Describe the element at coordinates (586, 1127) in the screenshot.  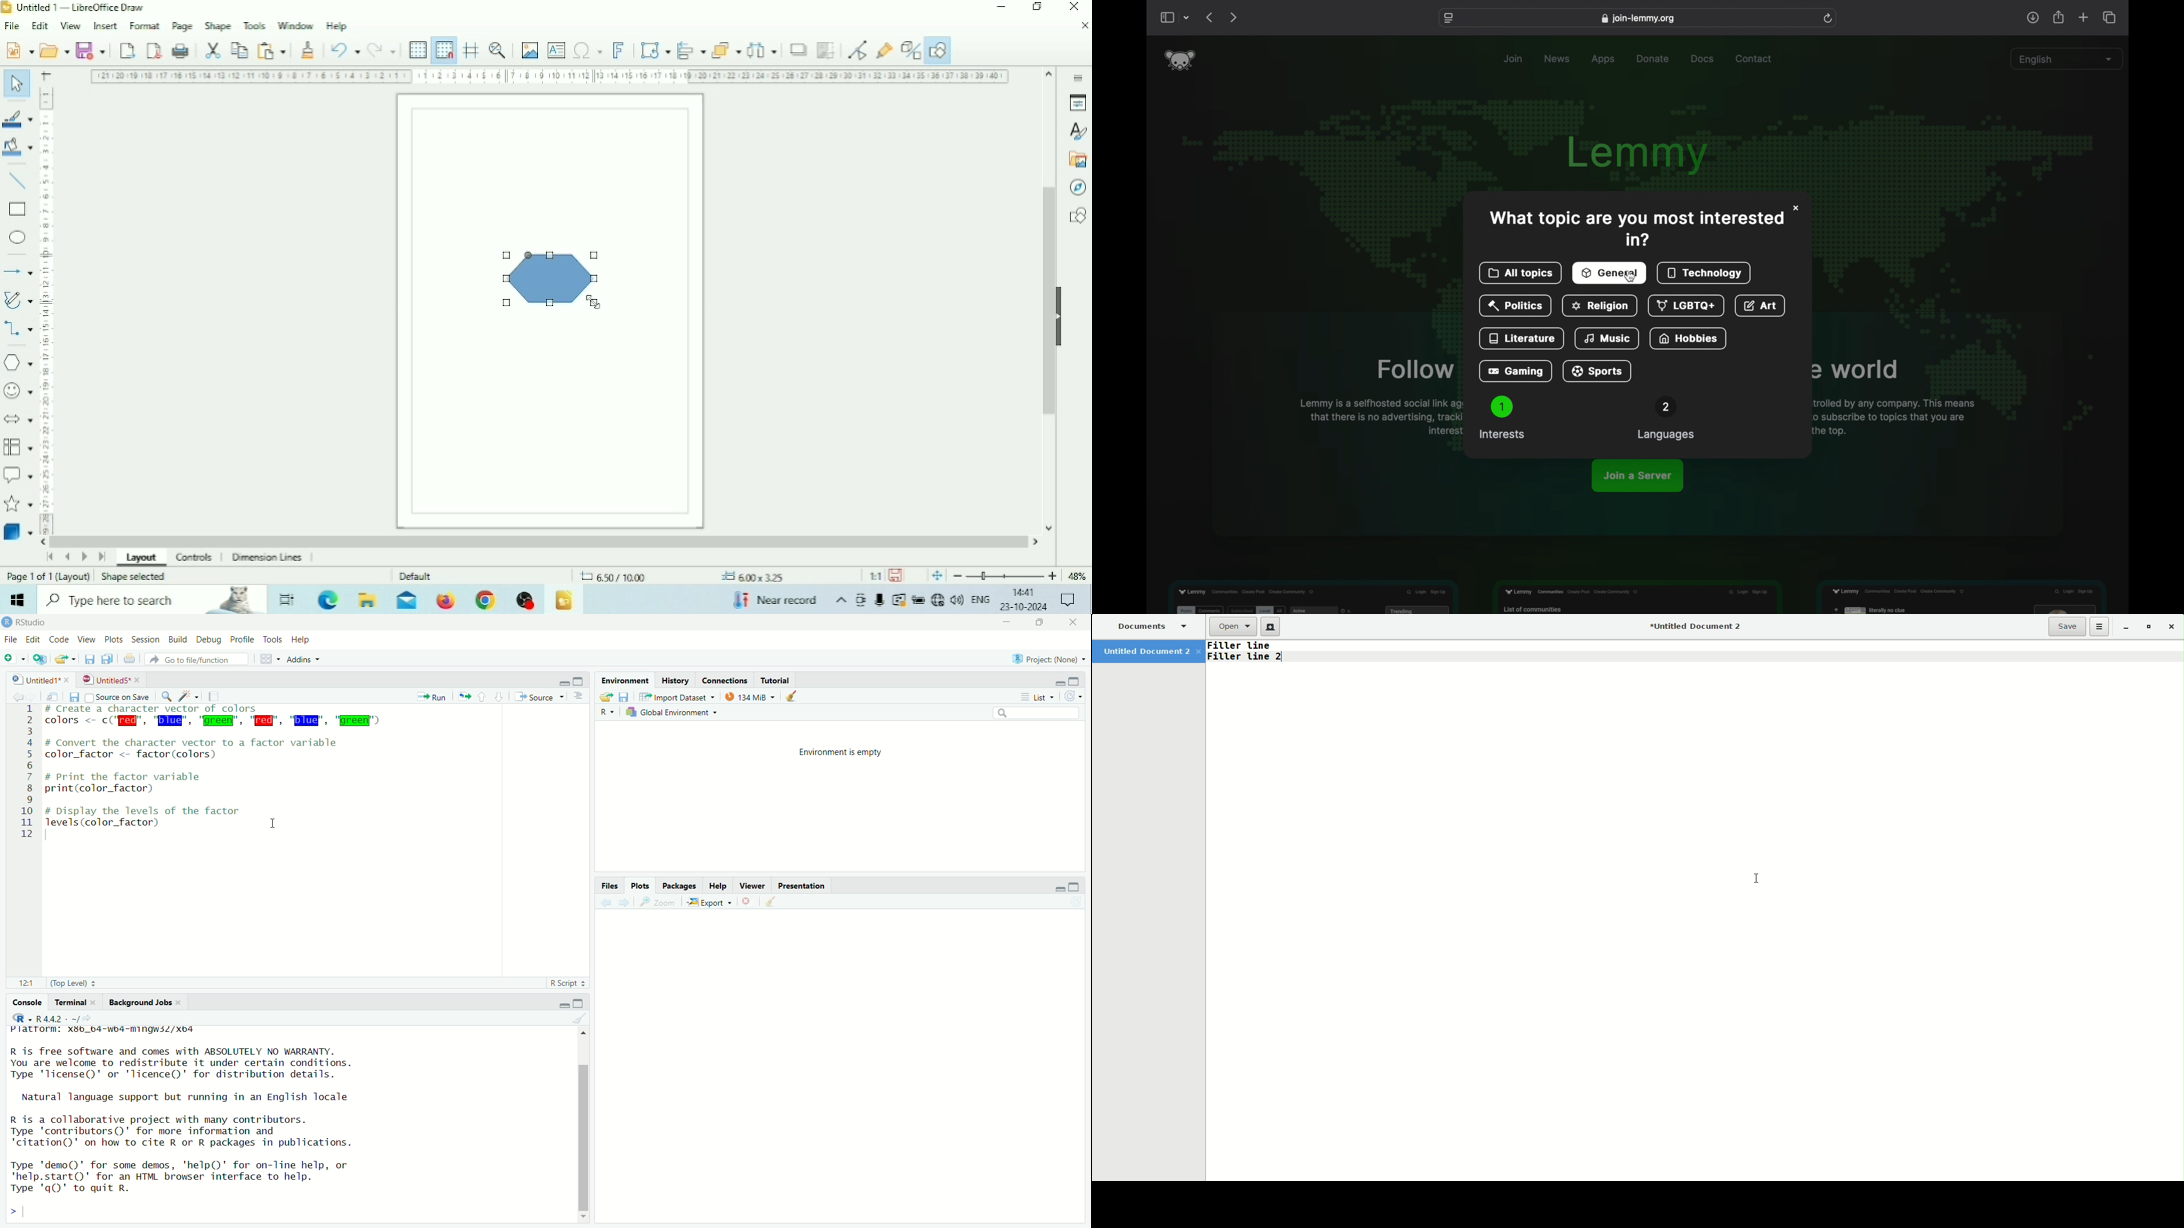
I see `scrollbar` at that location.